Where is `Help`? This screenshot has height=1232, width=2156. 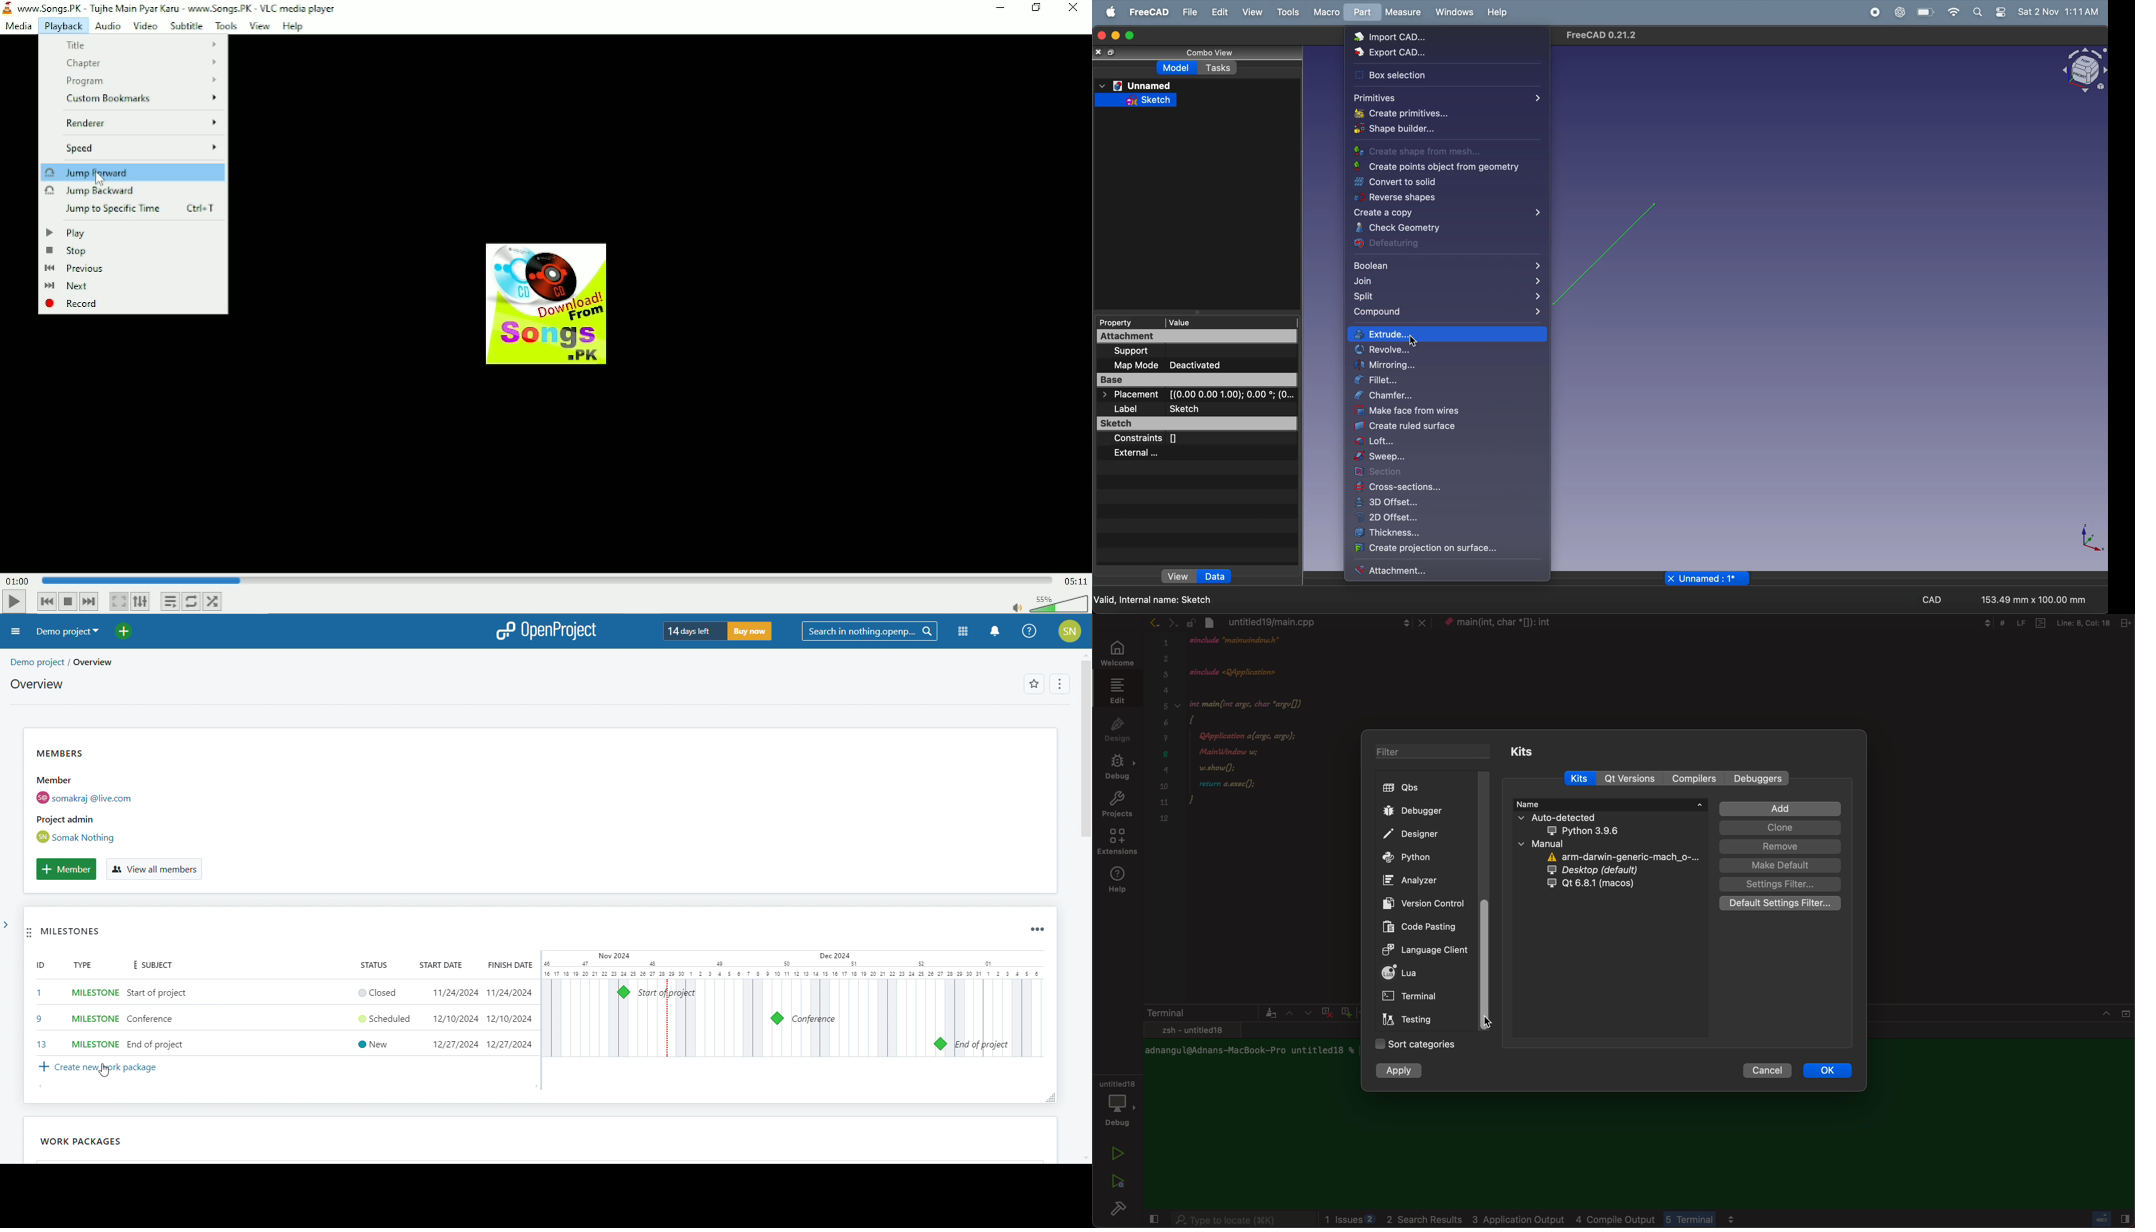 Help is located at coordinates (294, 27).